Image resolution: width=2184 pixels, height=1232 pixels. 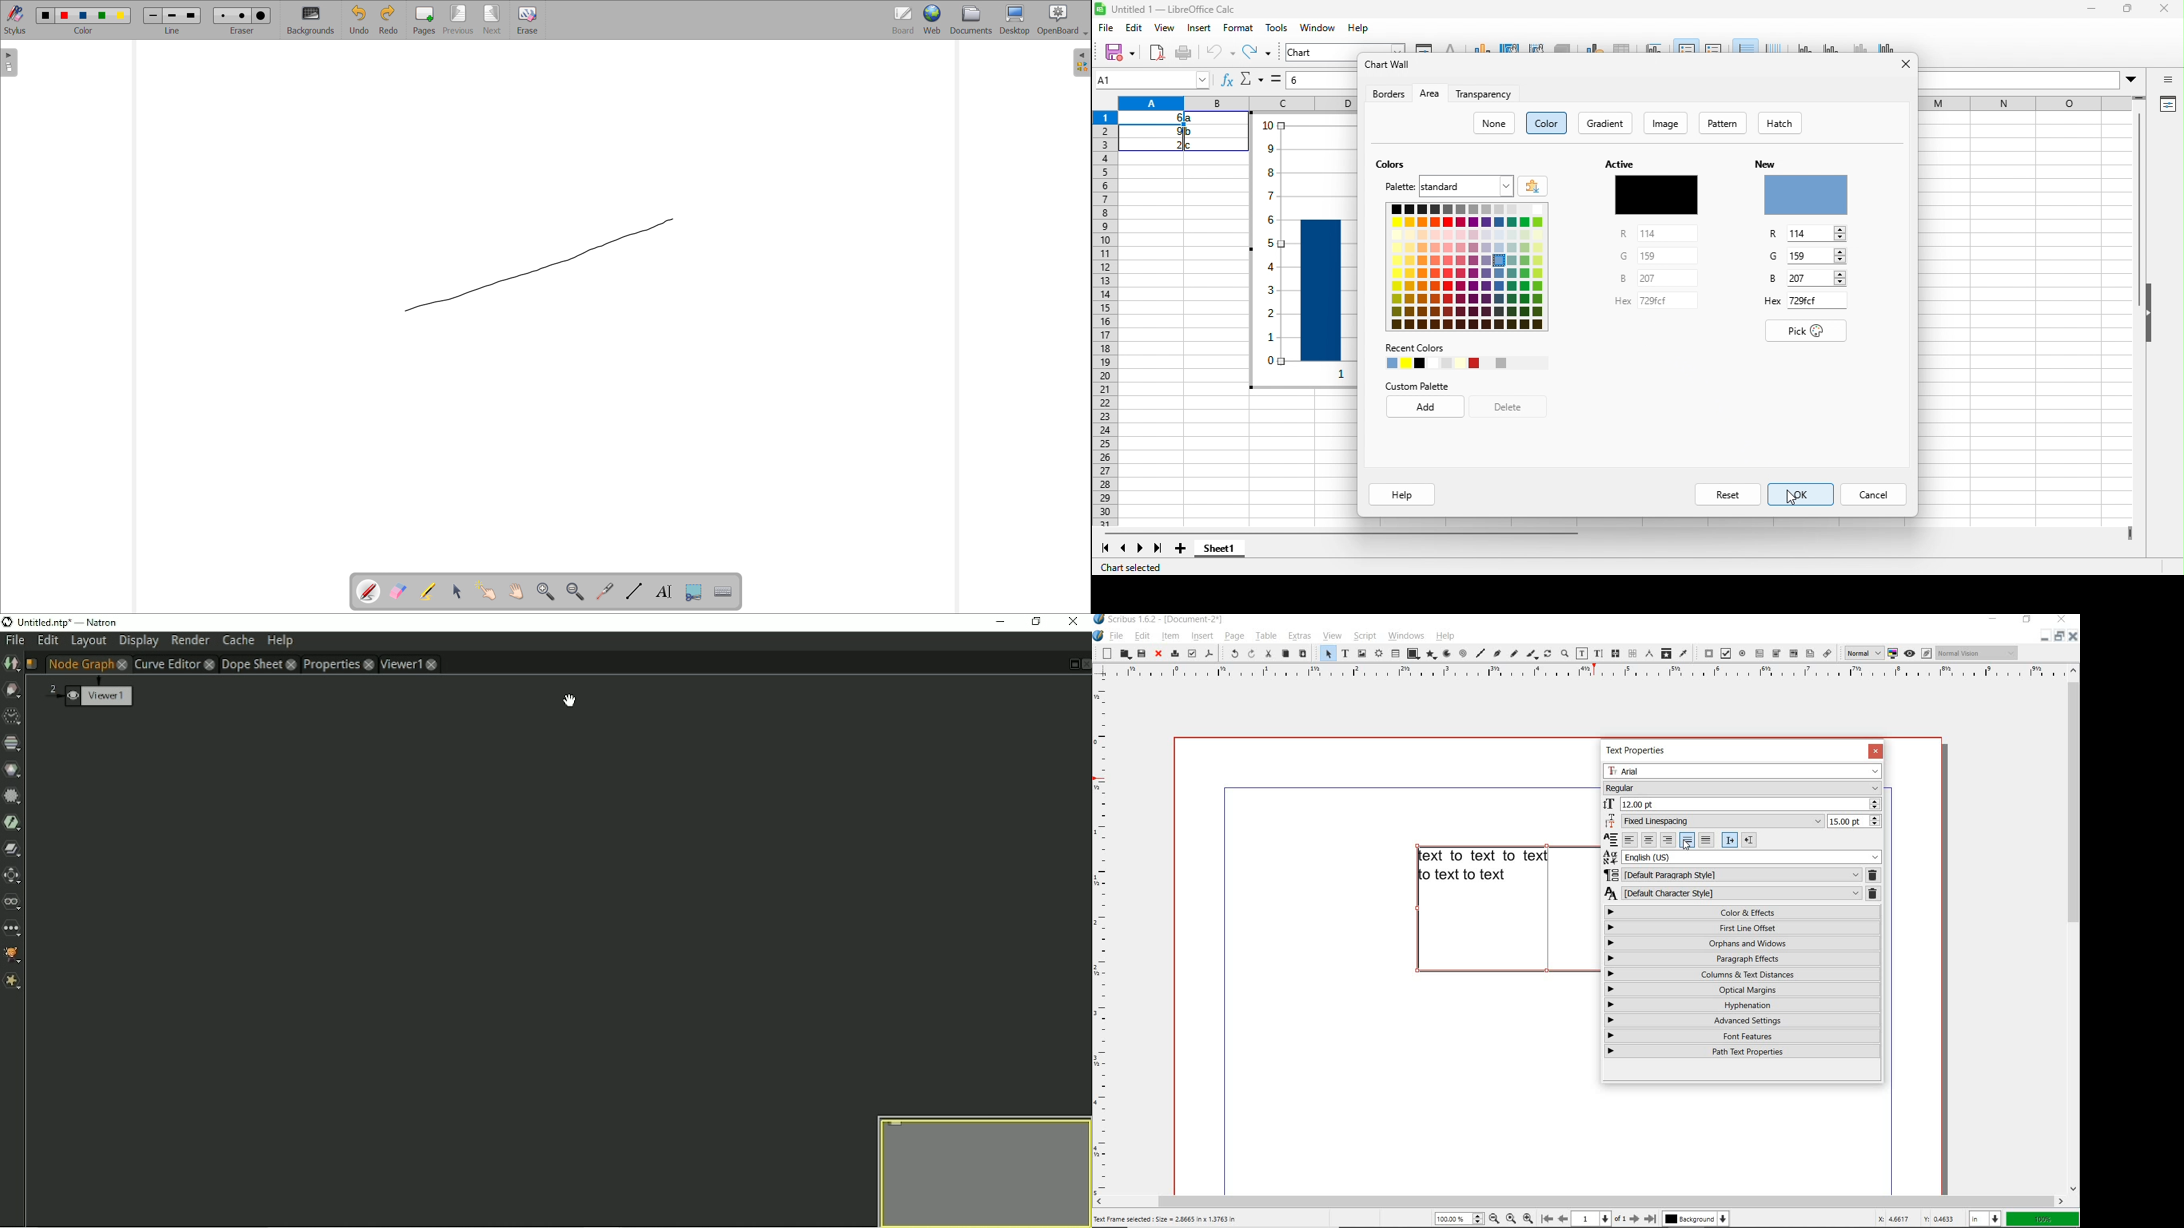 What do you see at coordinates (1743, 1020) in the screenshot?
I see `ADVANCED SETTINGS` at bounding box center [1743, 1020].